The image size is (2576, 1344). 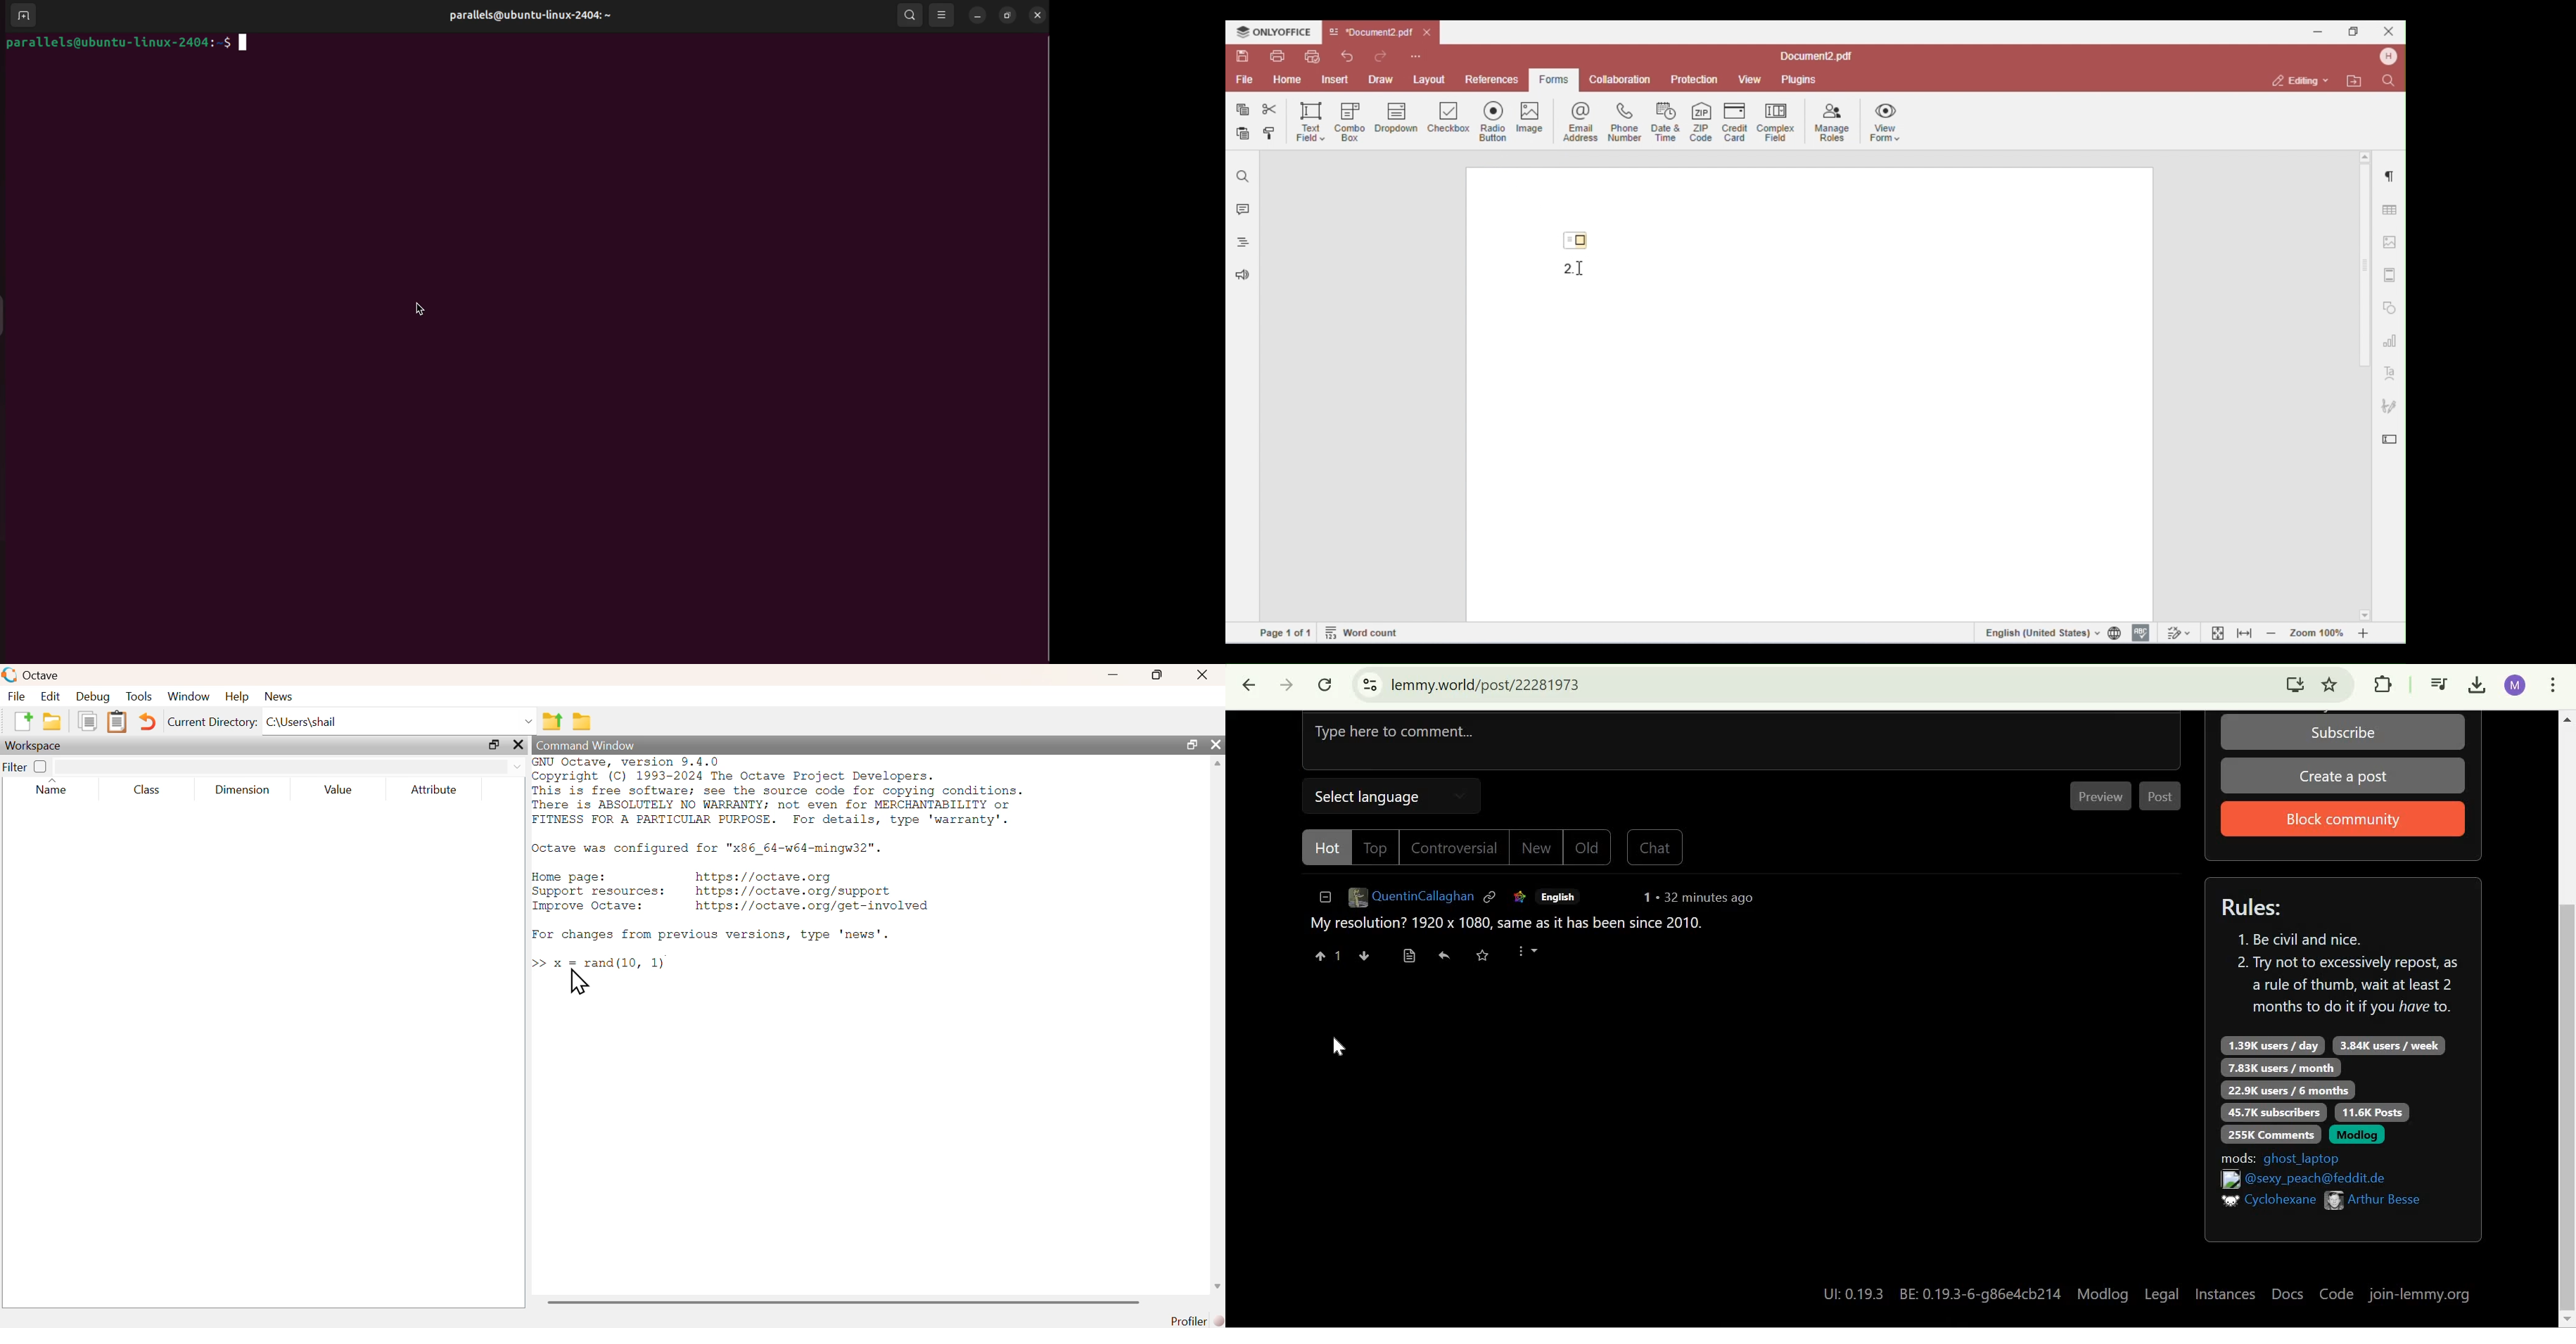 What do you see at coordinates (2383, 684) in the screenshot?
I see `Extensions` at bounding box center [2383, 684].